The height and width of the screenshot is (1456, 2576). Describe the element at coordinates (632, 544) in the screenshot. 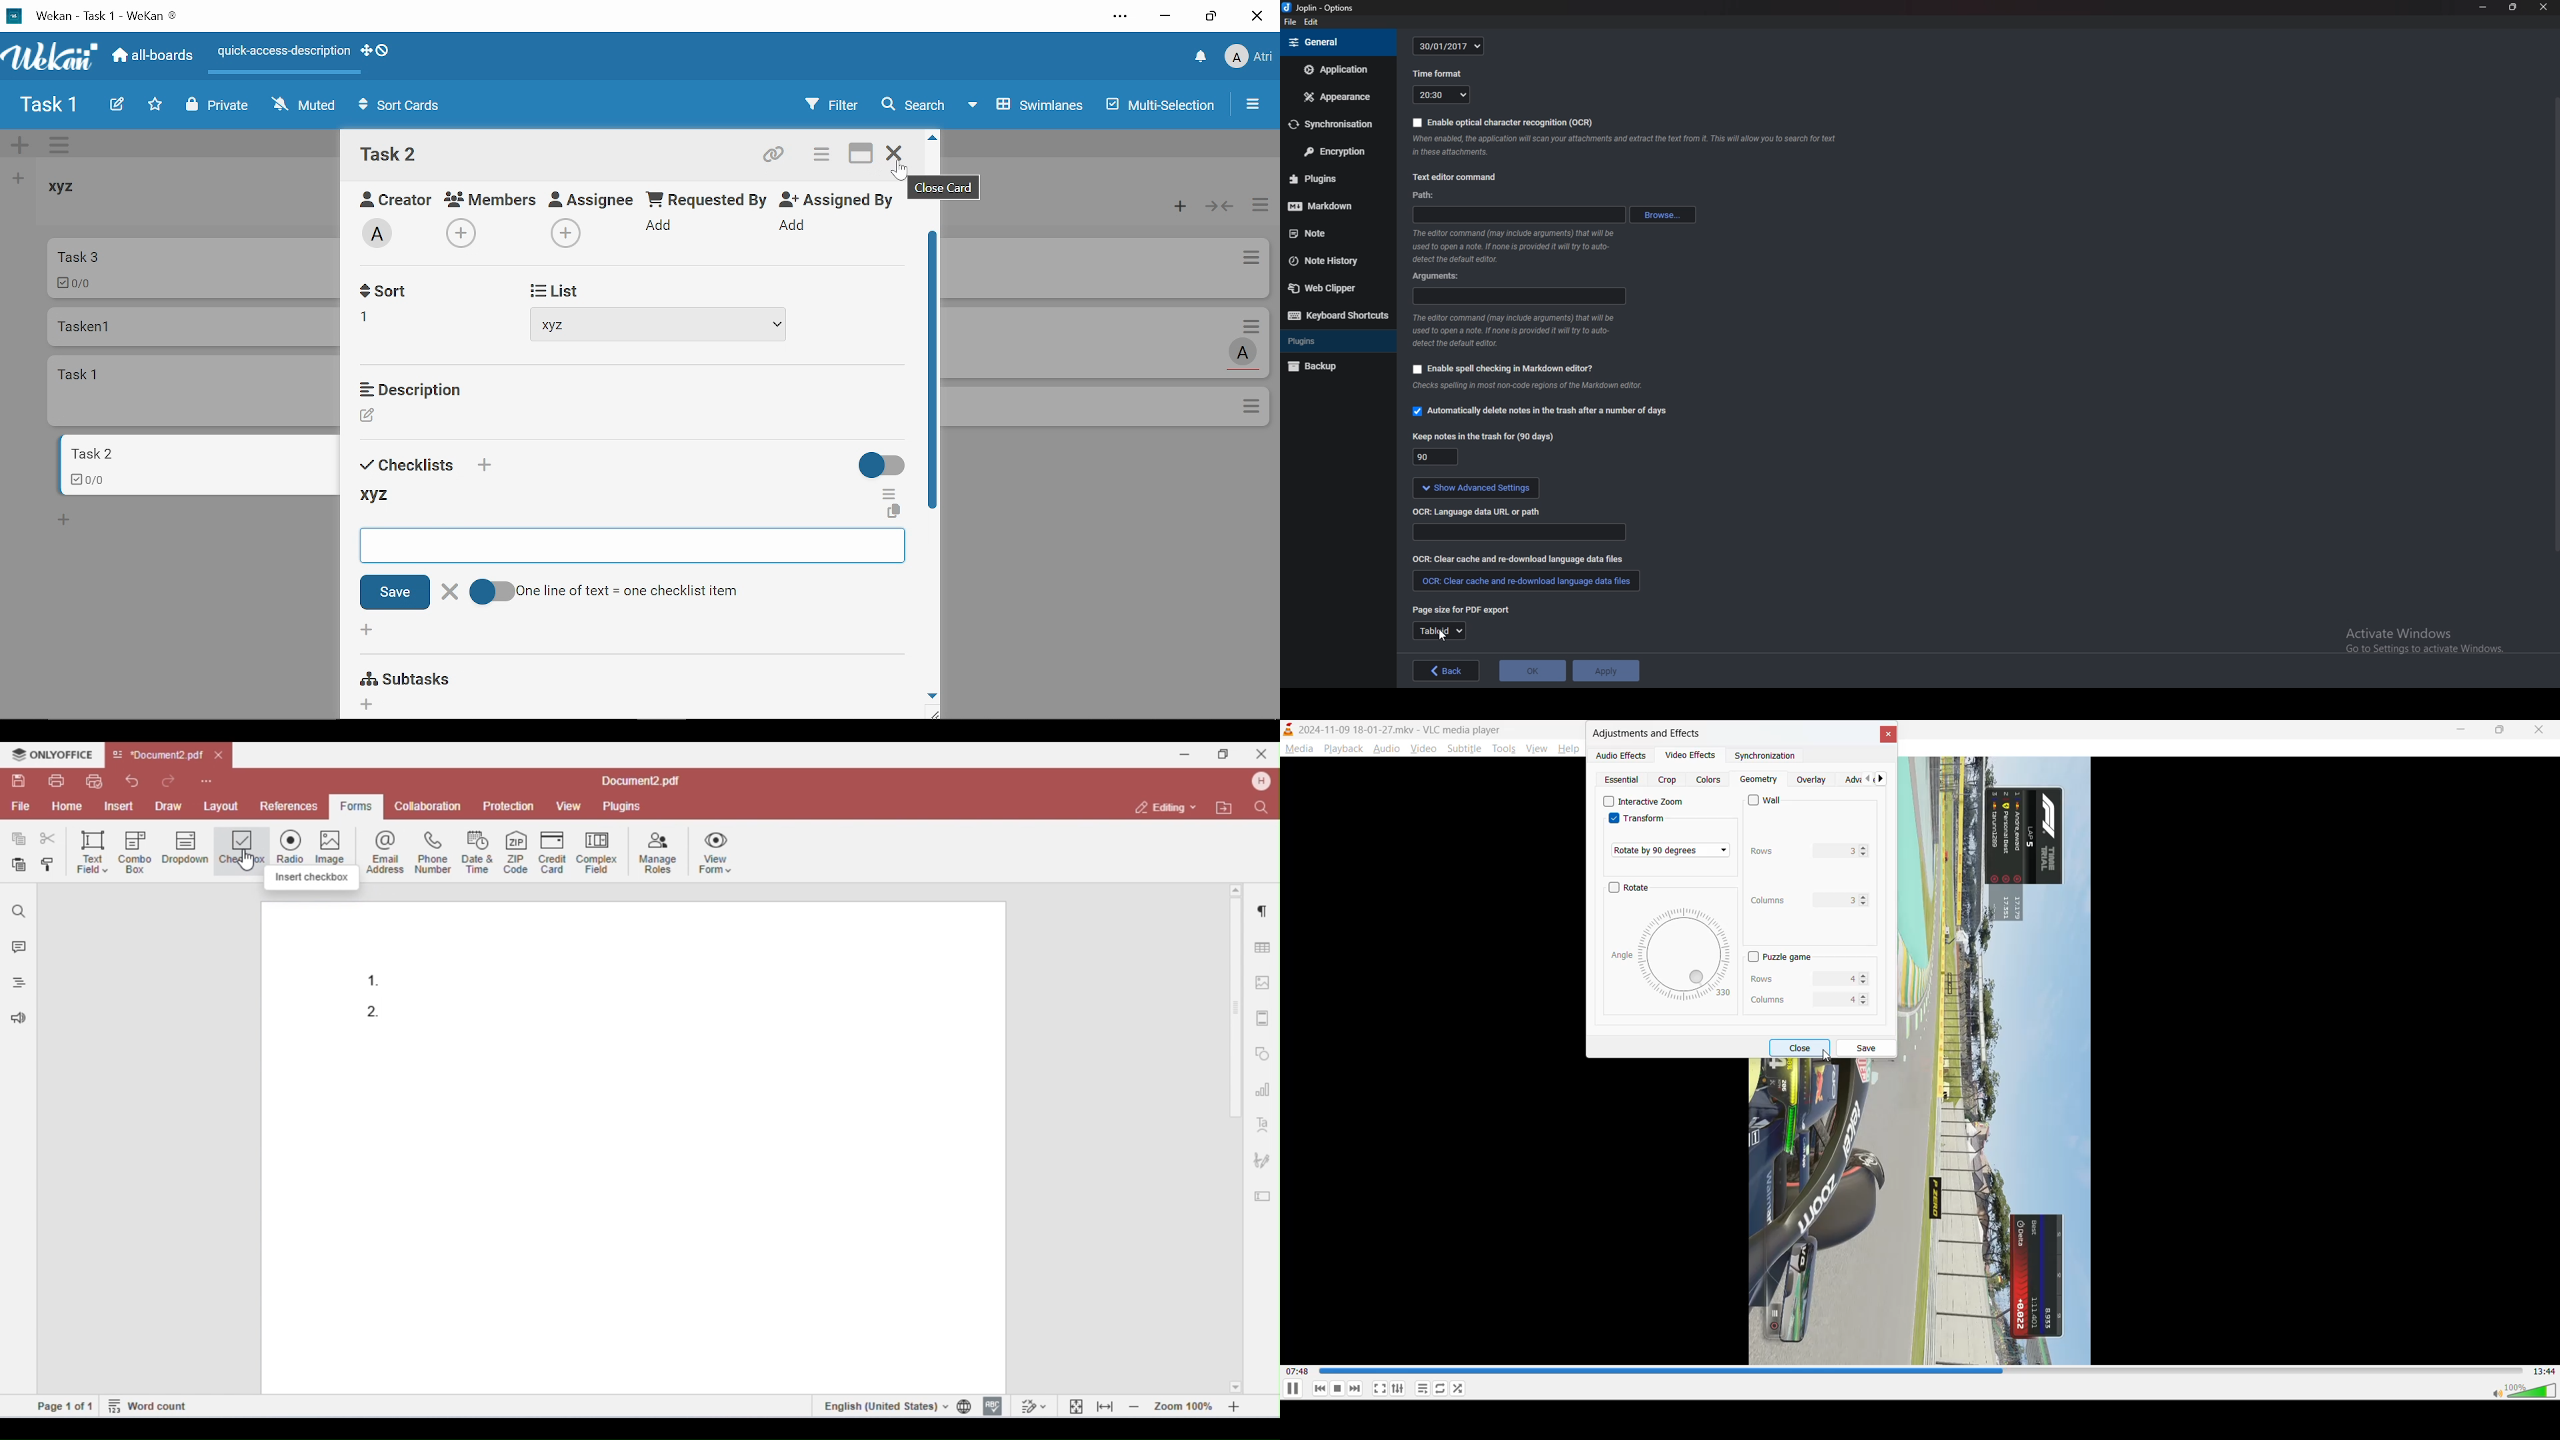

I see `Space` at that location.